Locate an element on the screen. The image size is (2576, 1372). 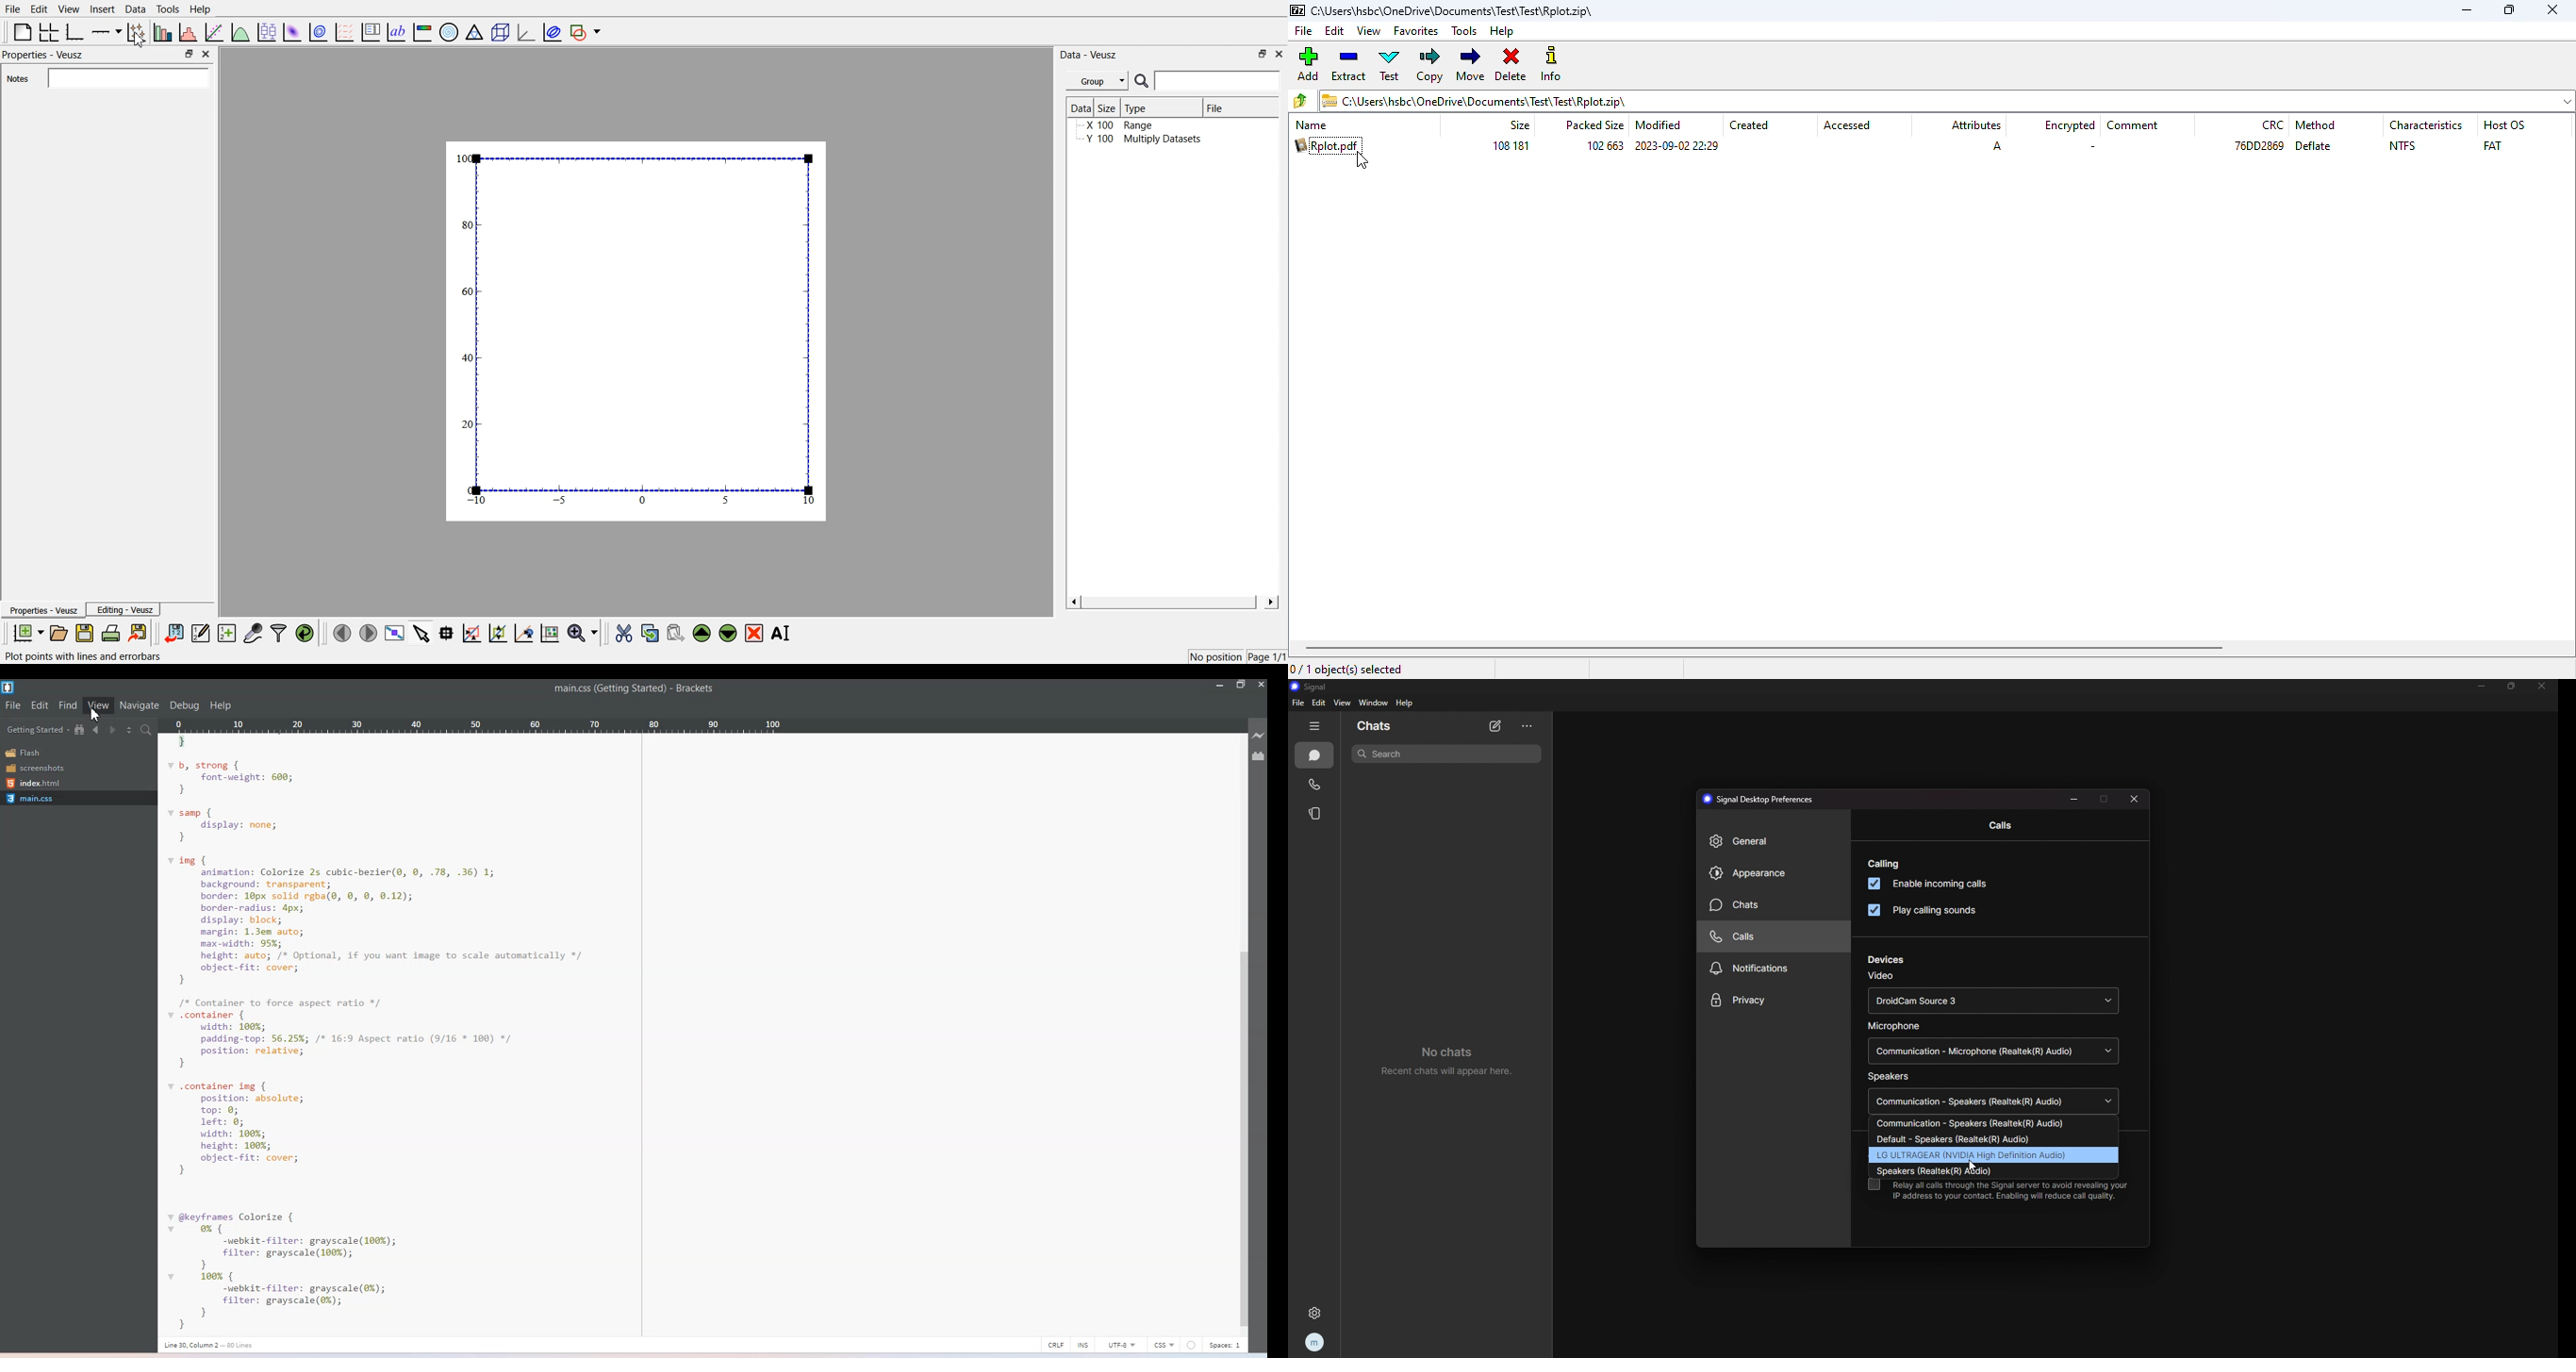
A is located at coordinates (1998, 146).